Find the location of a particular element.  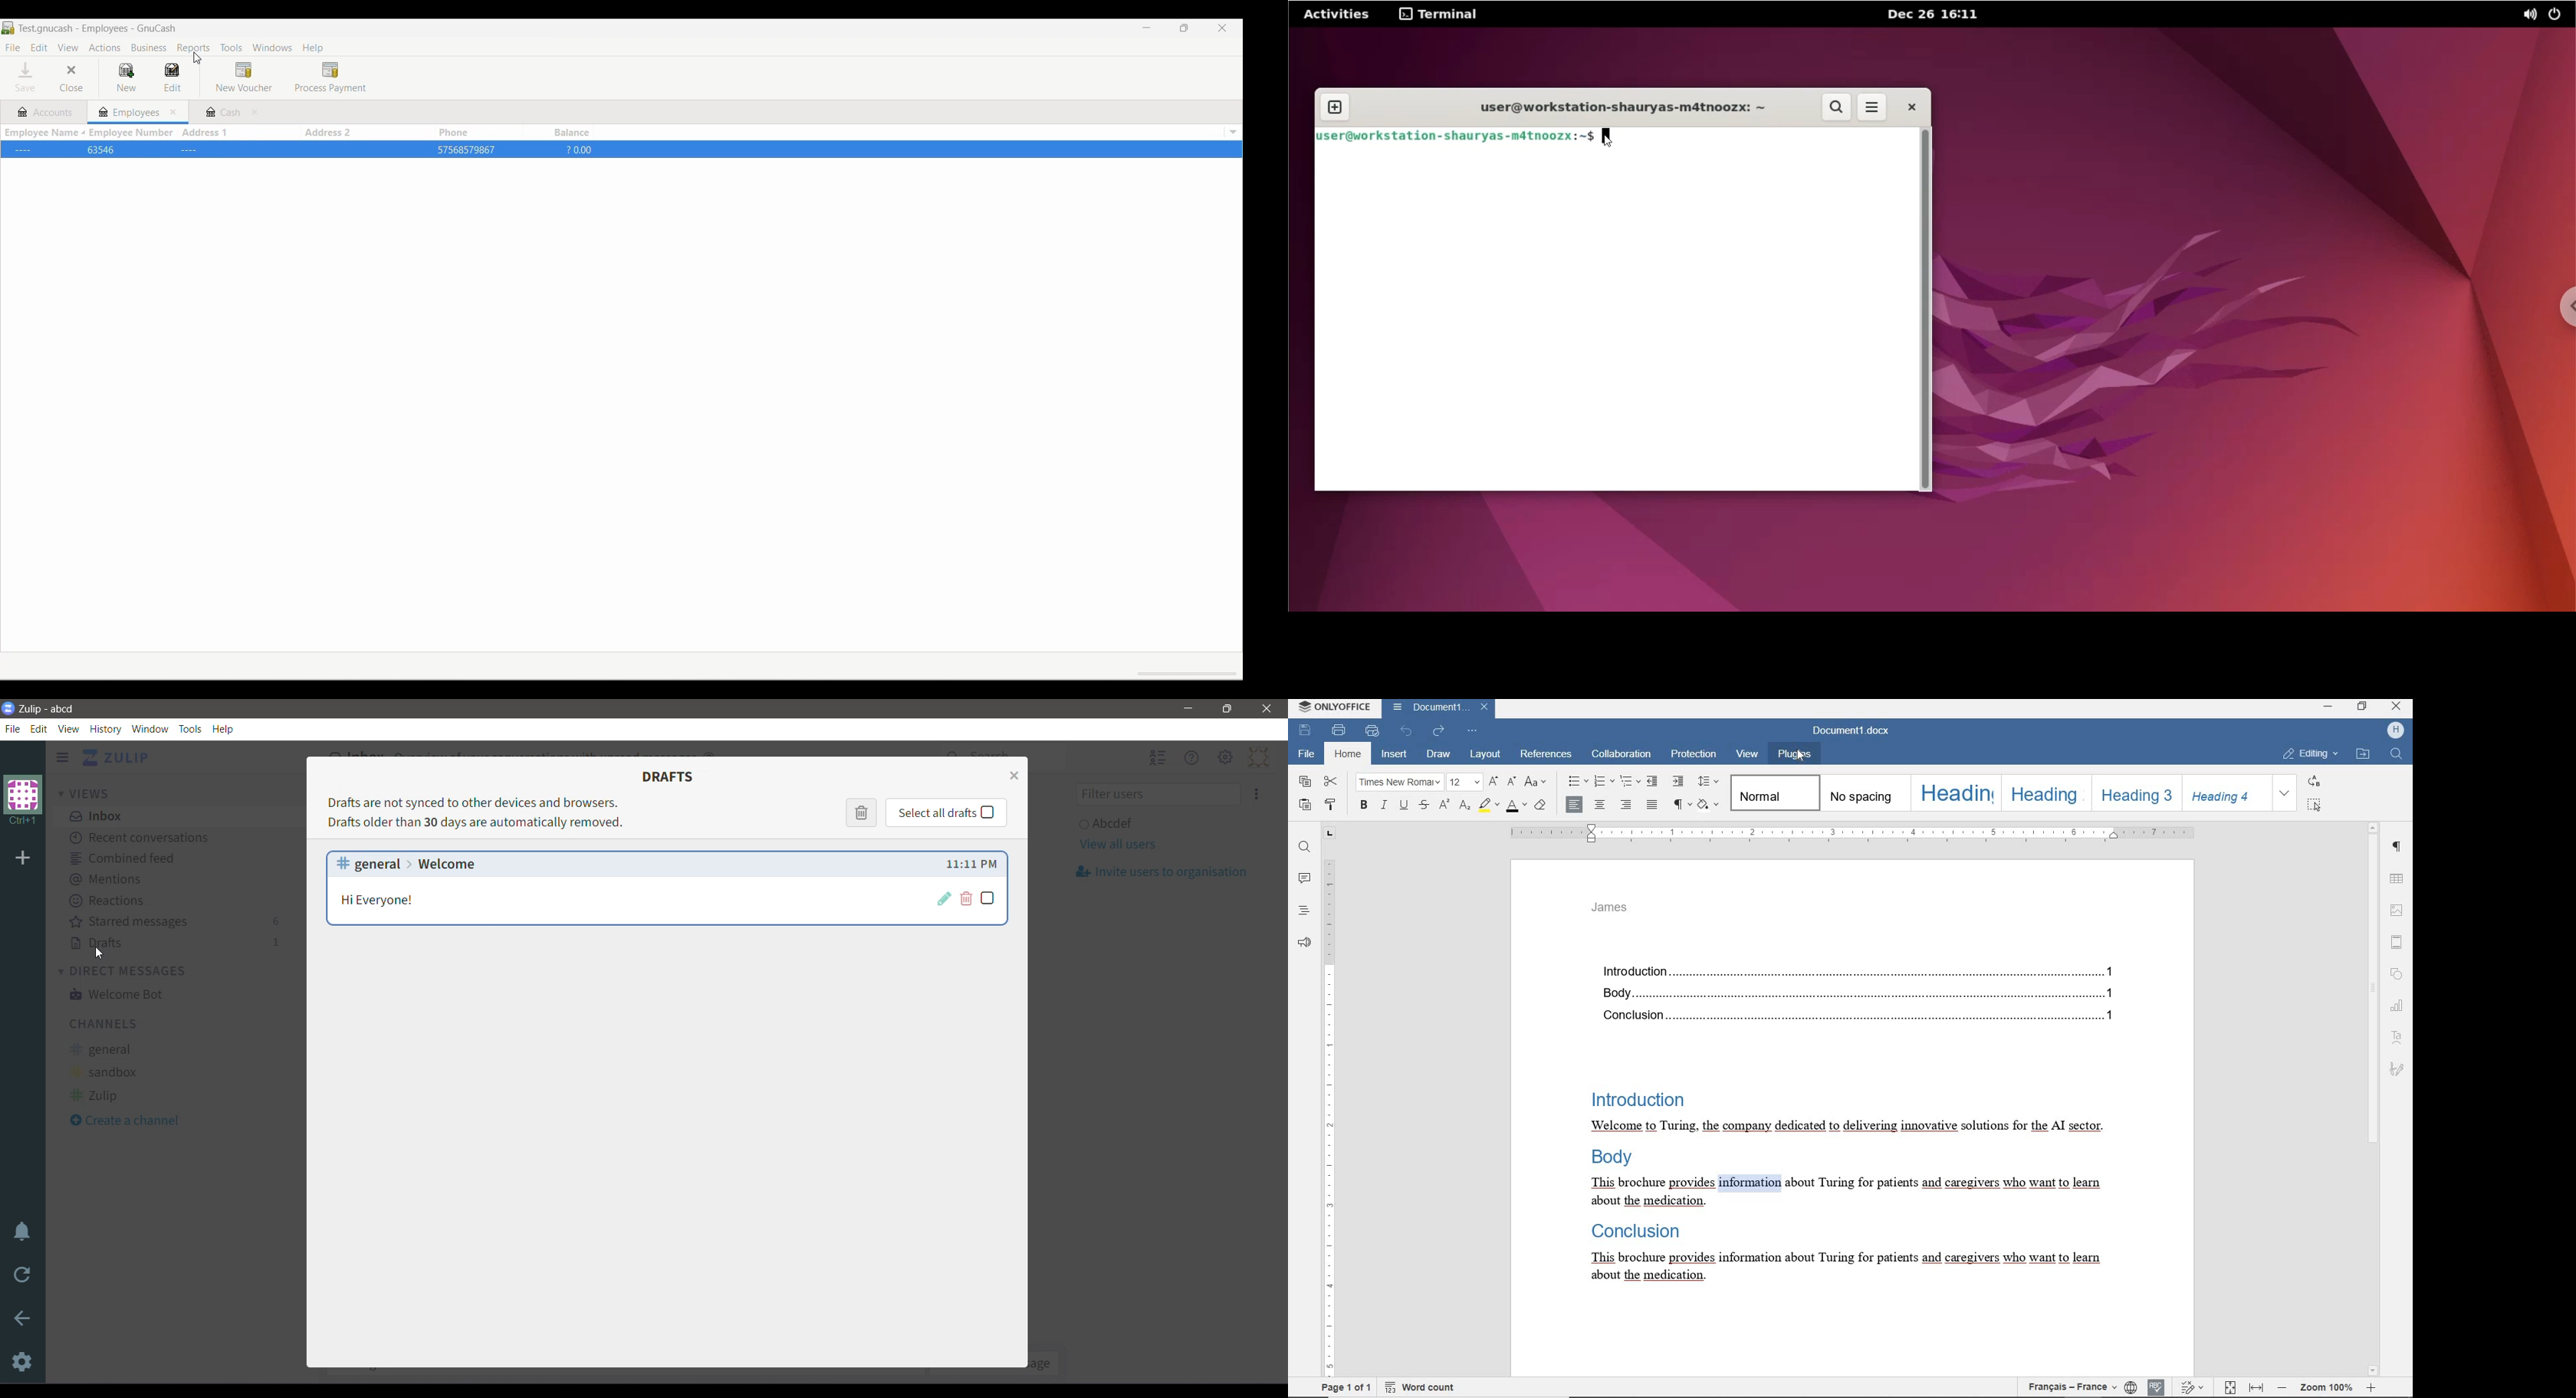

Recent conversations is located at coordinates (144, 838).